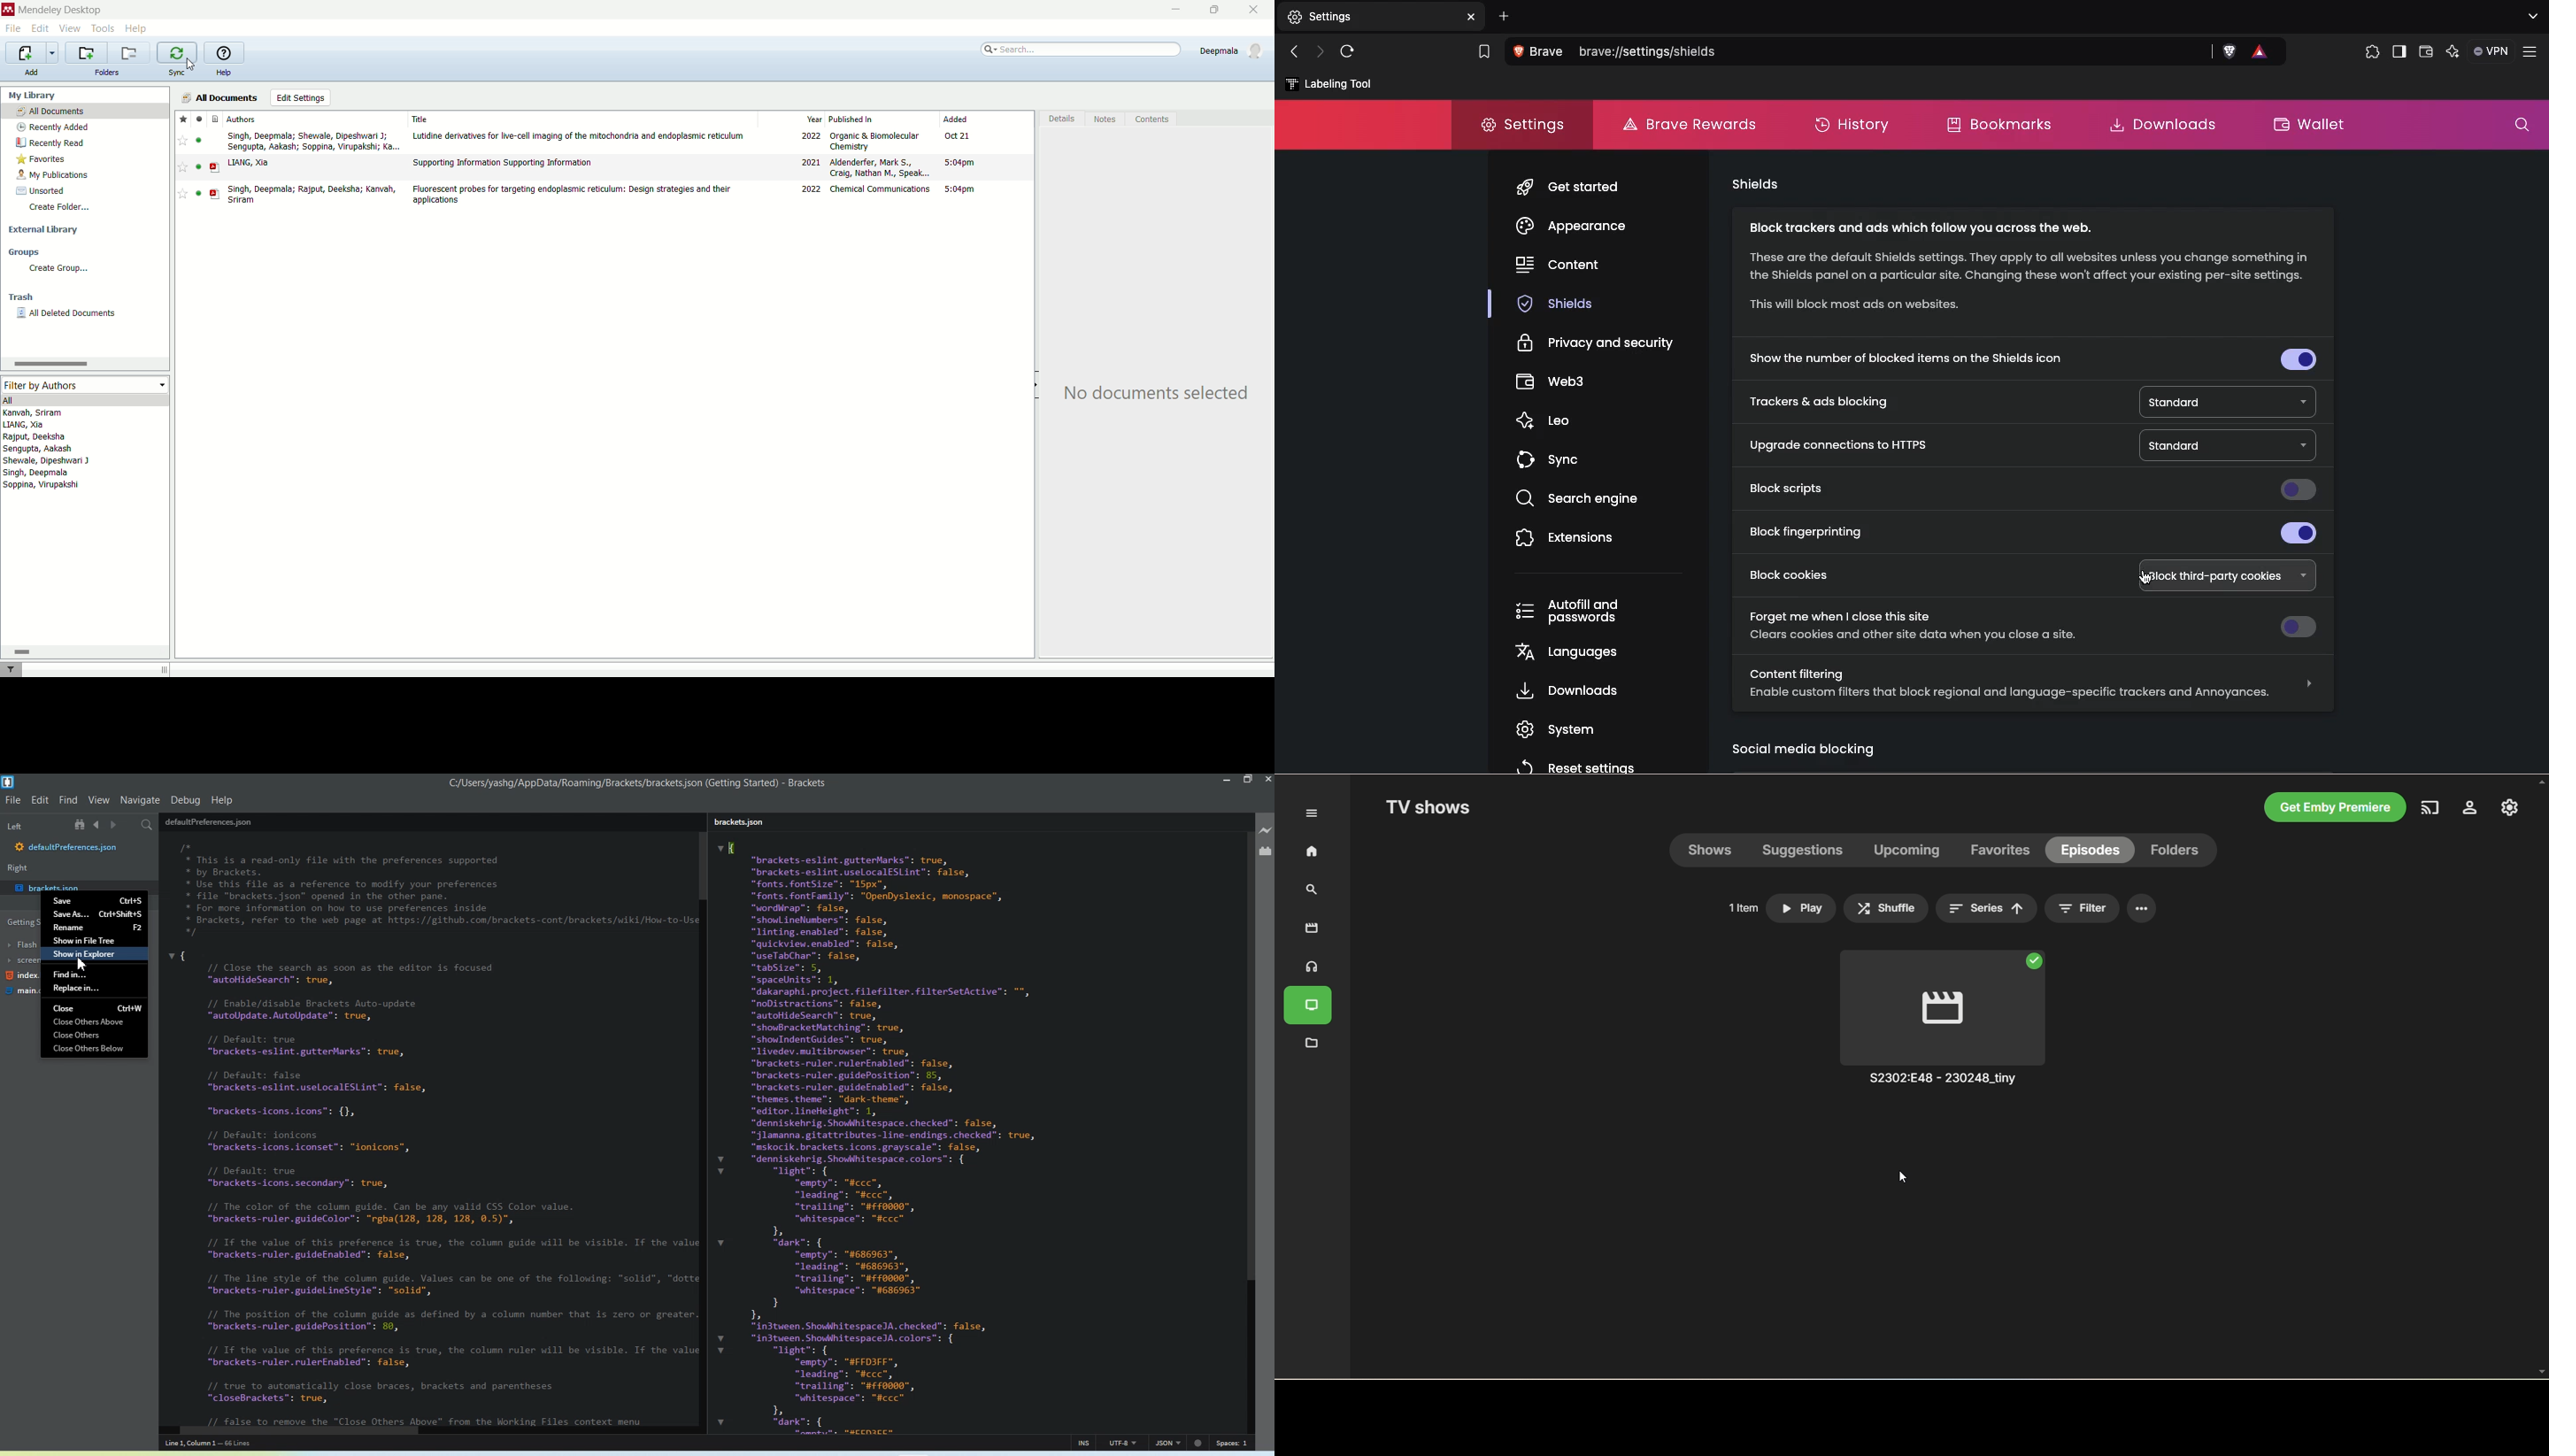  What do you see at coordinates (224, 53) in the screenshot?
I see `online help guide for mendeley` at bounding box center [224, 53].